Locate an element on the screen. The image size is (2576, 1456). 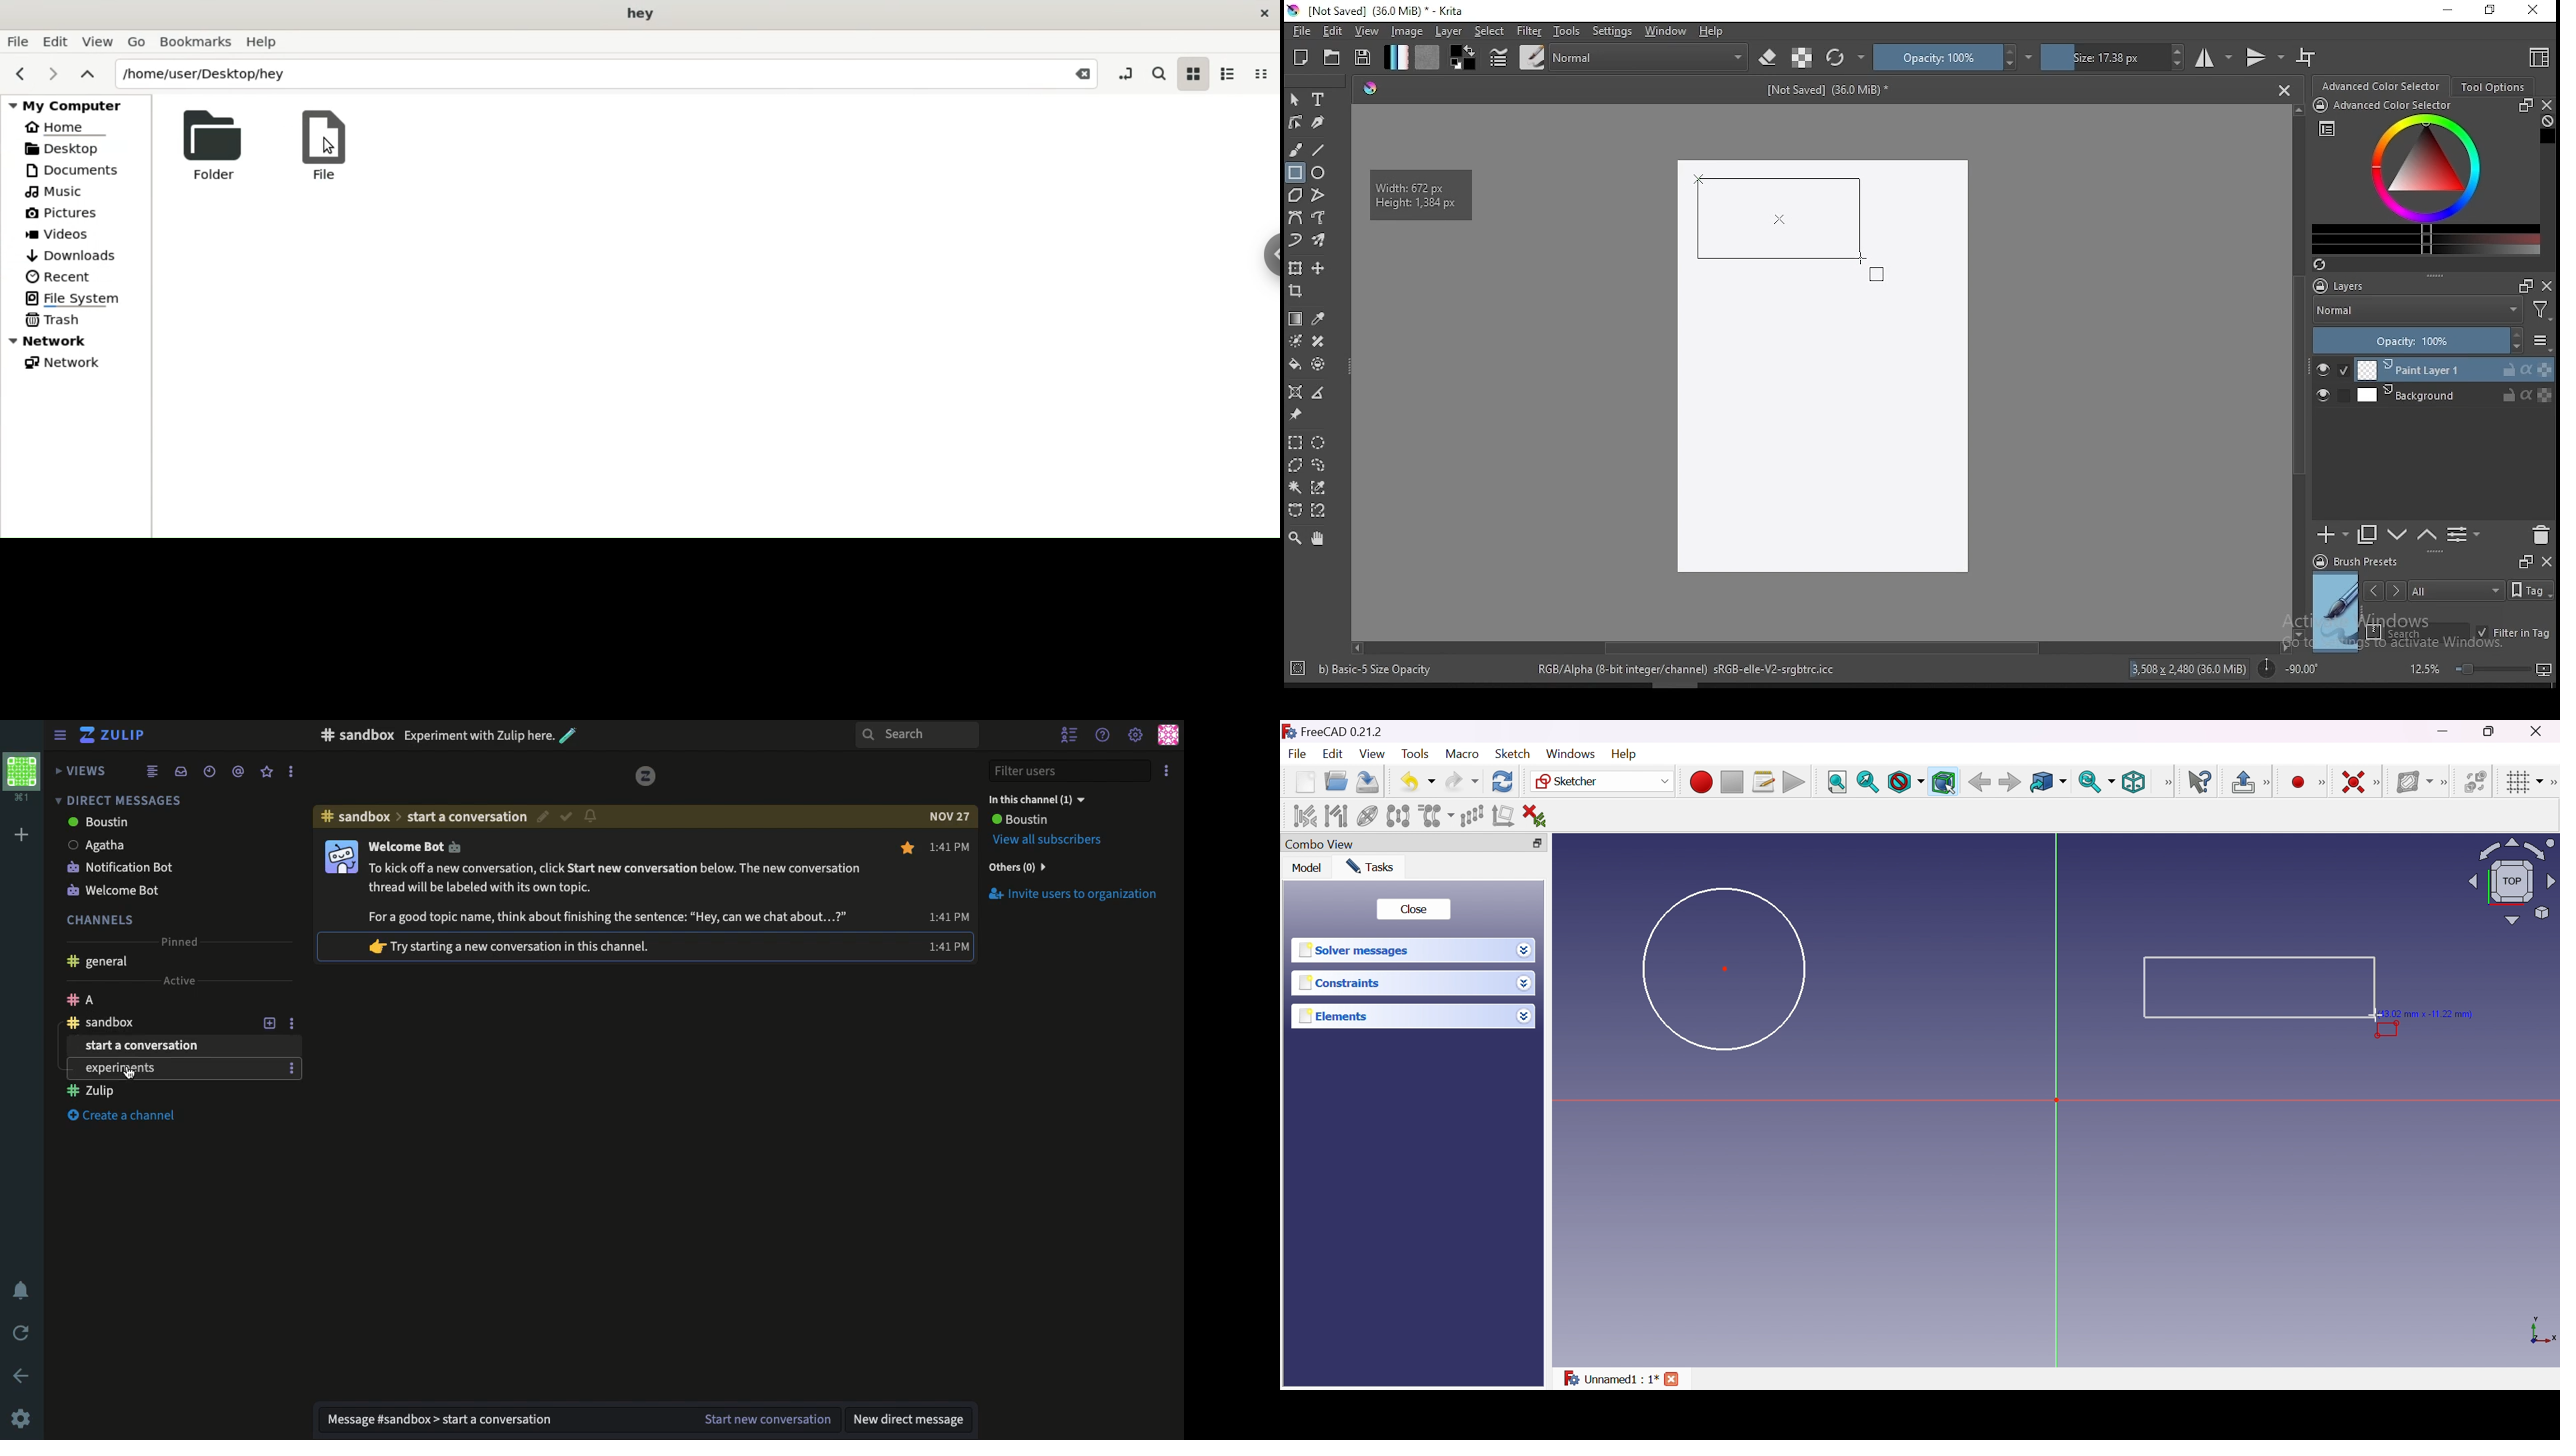
zulip logo is located at coordinates (647, 776).